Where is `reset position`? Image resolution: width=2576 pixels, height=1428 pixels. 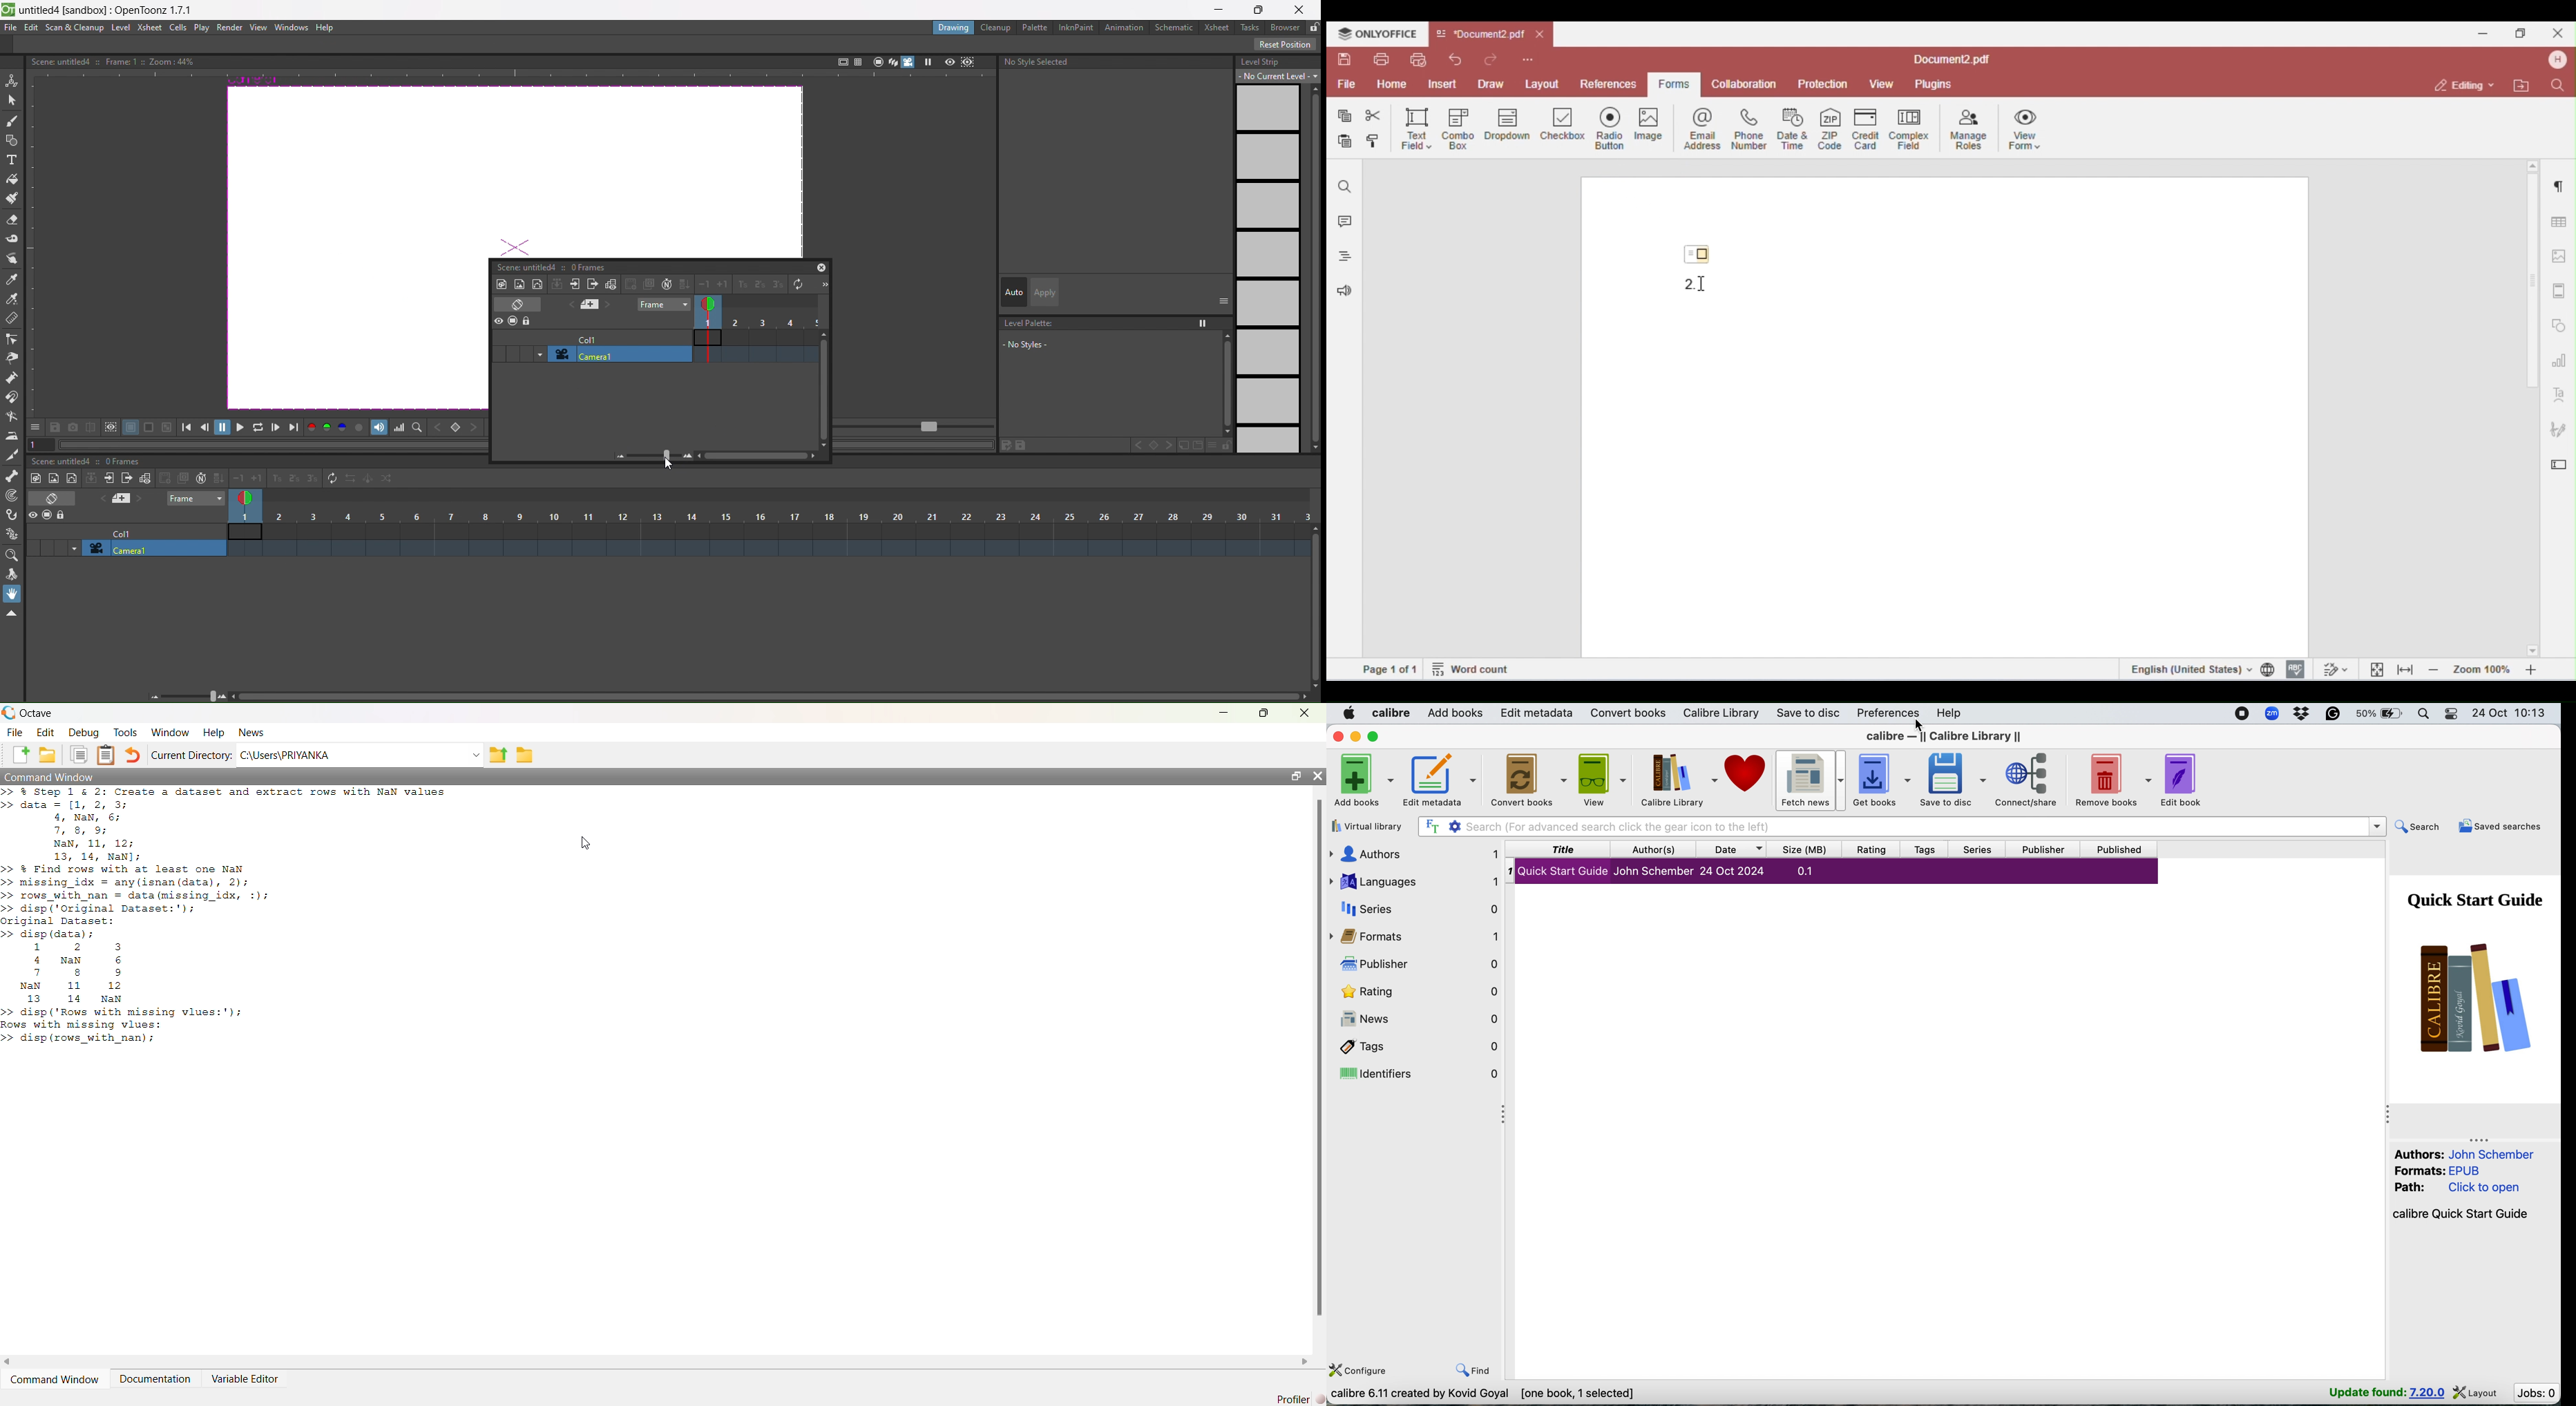
reset position is located at coordinates (1287, 45).